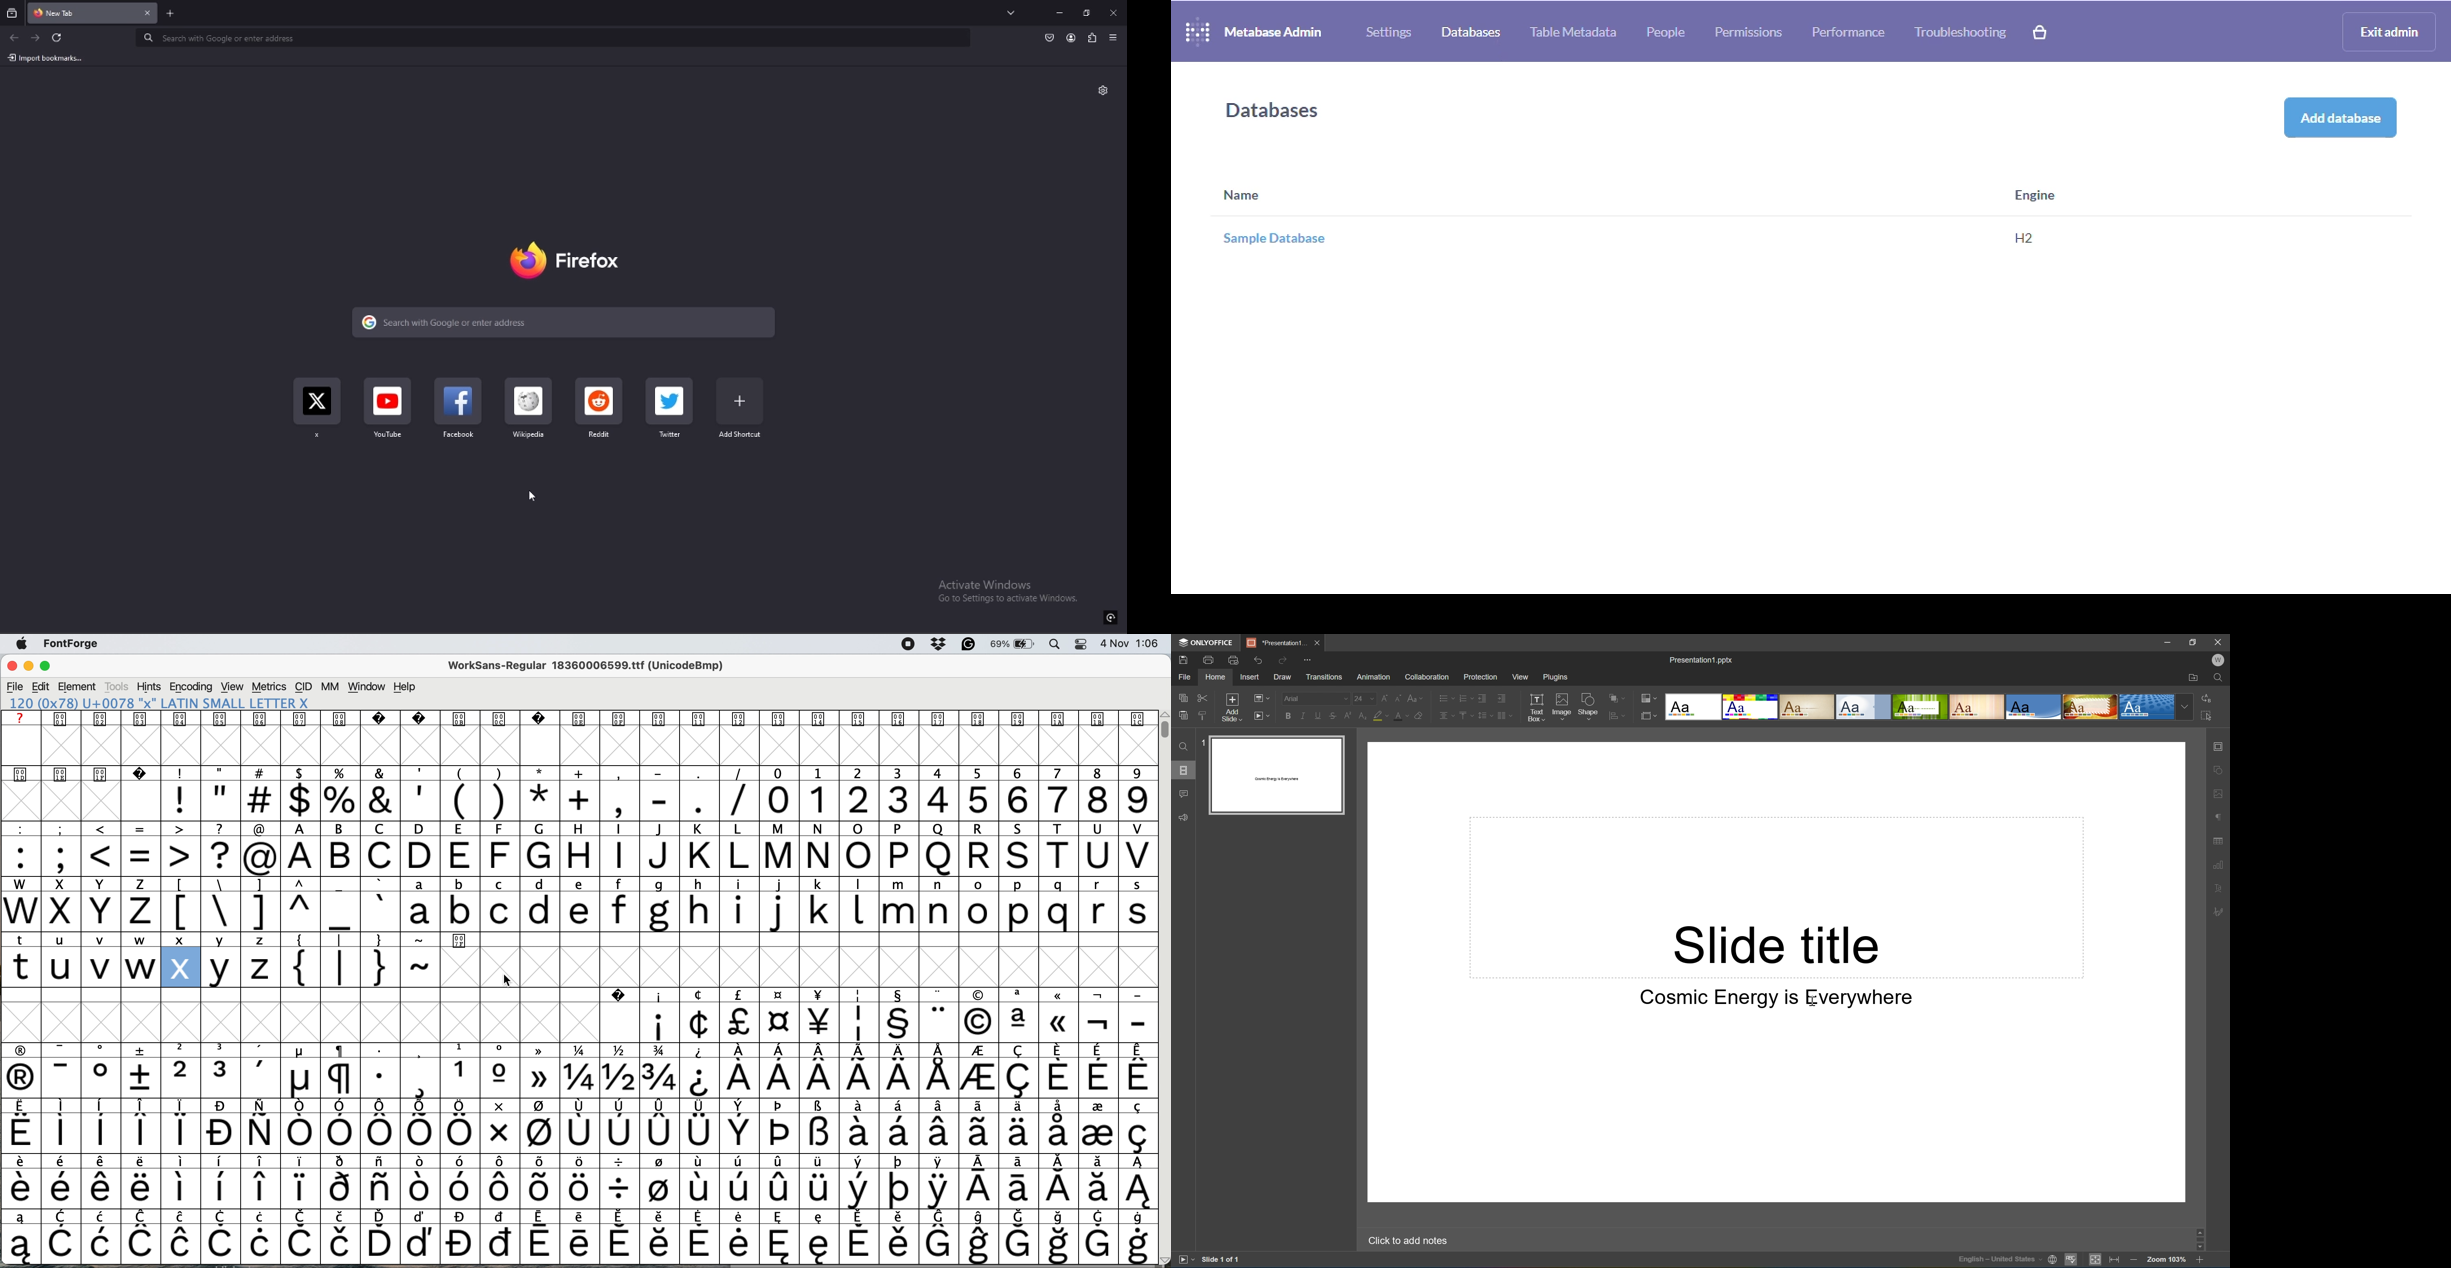 The width and height of the screenshot is (2464, 1288). I want to click on reddiut, so click(600, 414).